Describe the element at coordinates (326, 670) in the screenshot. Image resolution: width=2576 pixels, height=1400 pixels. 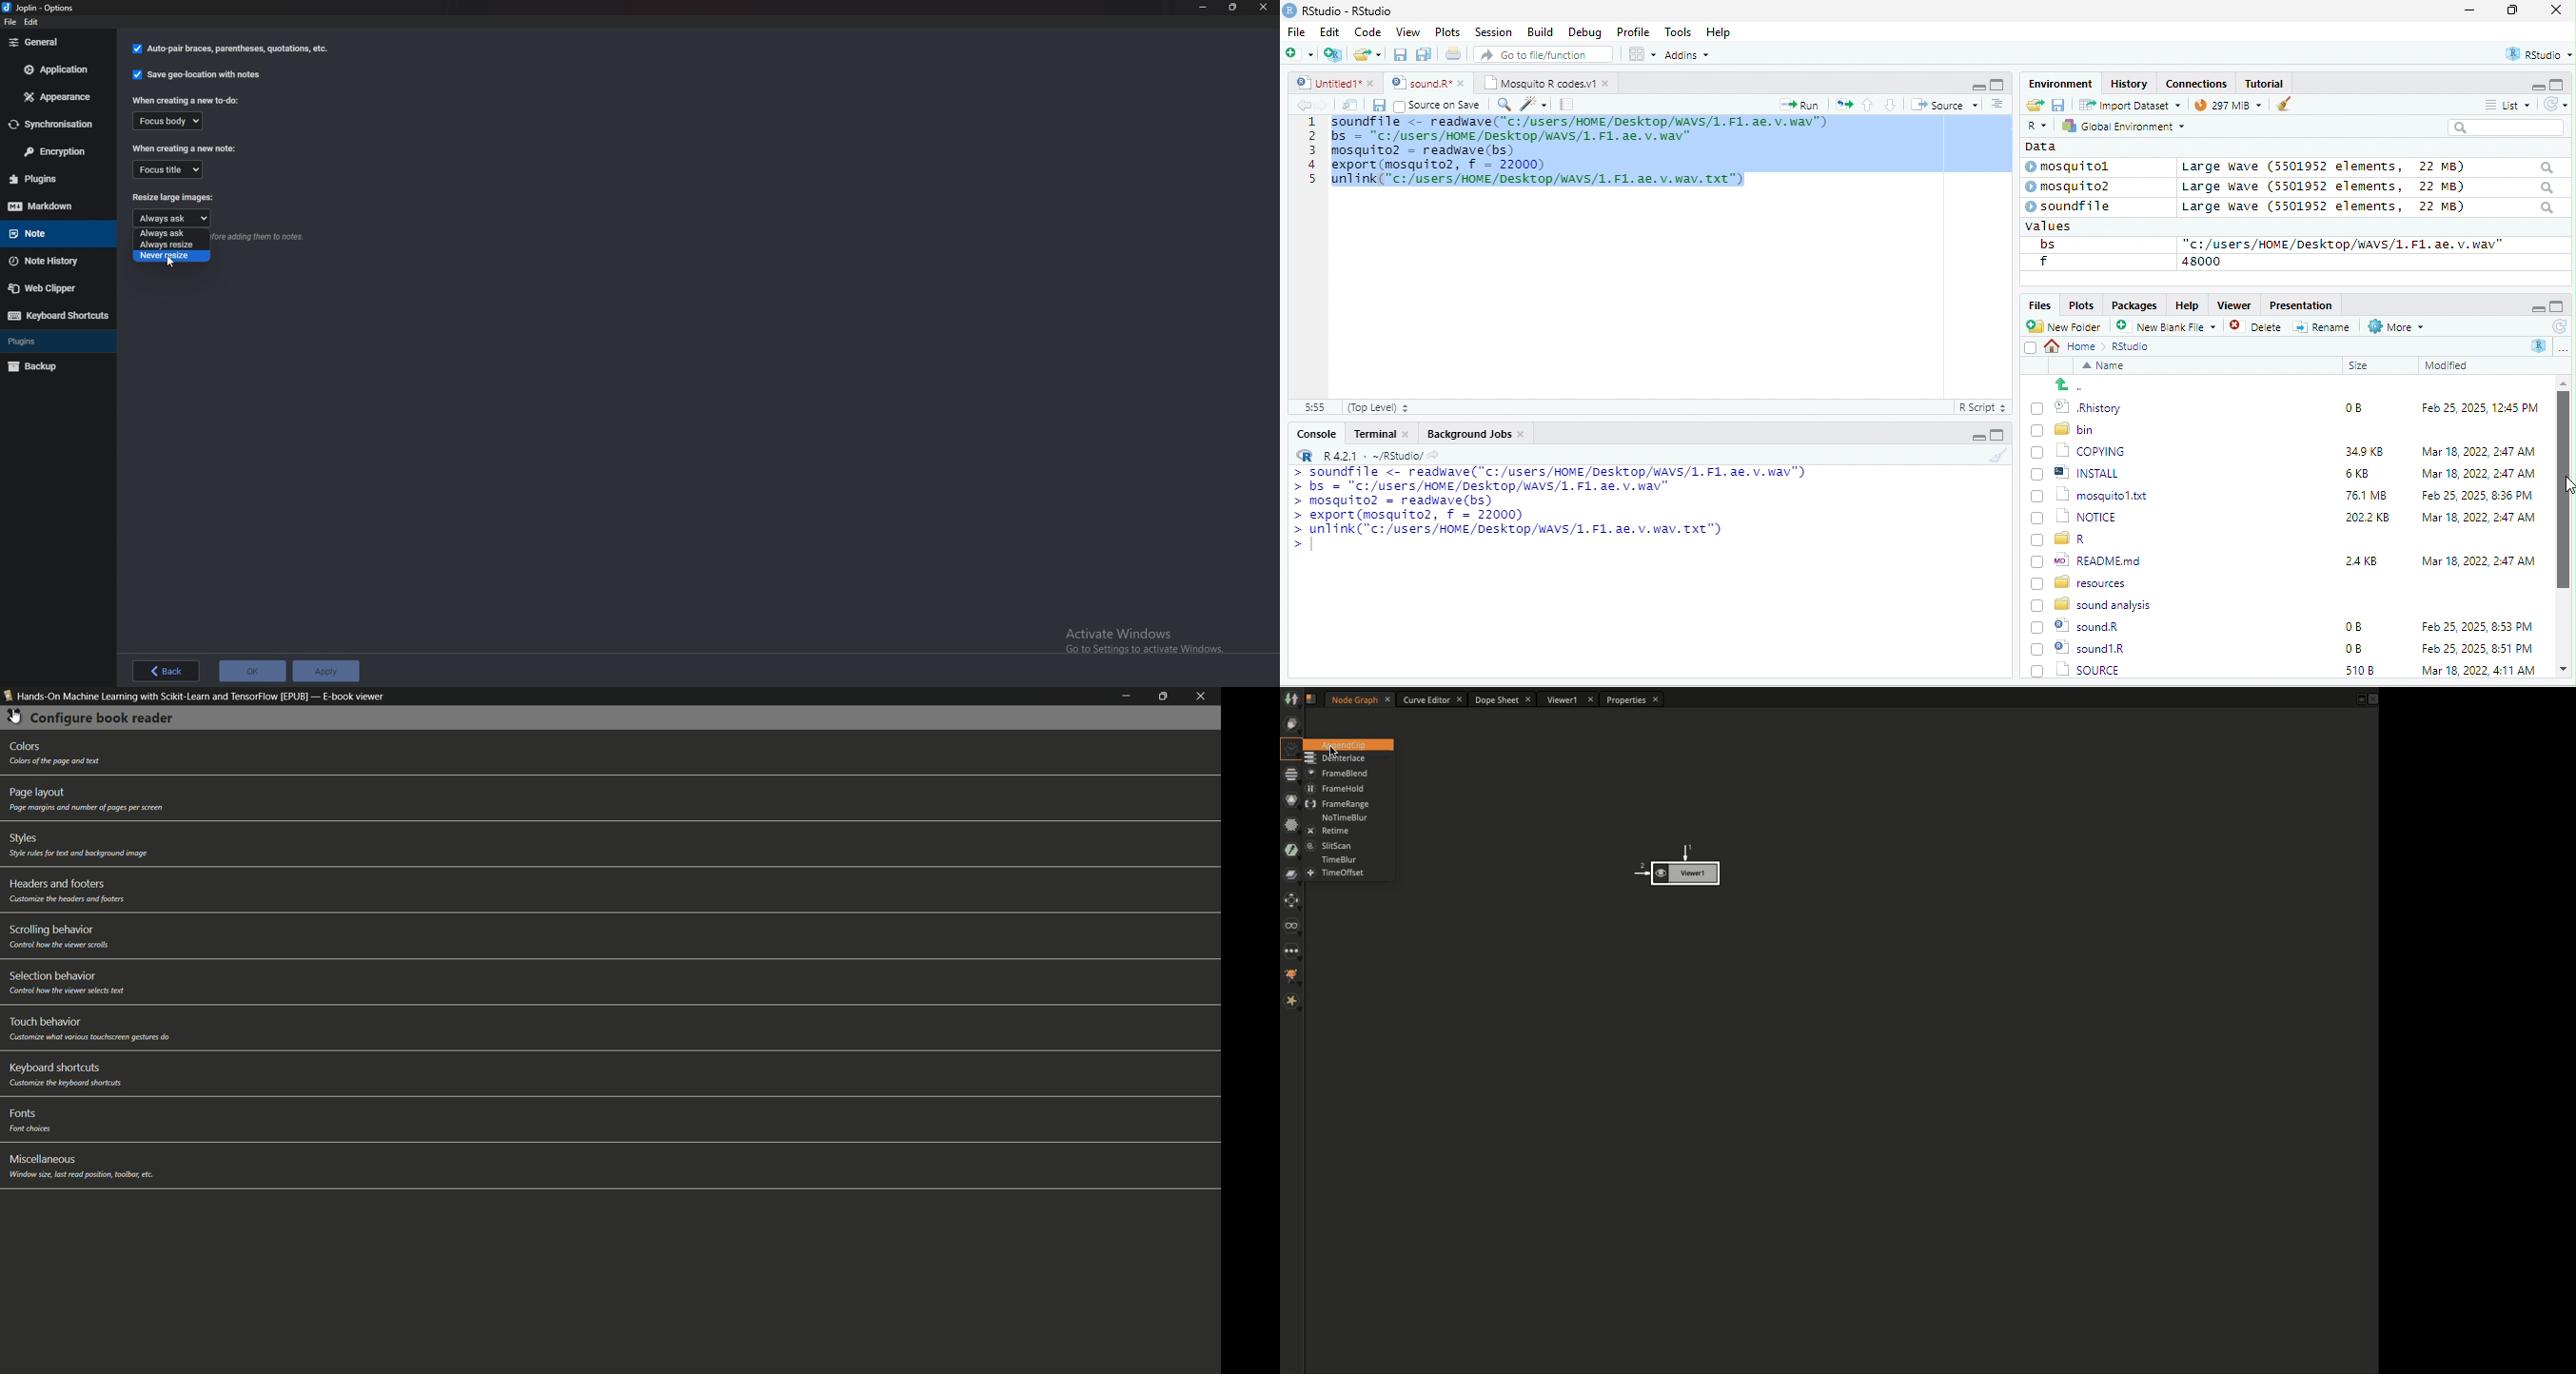
I see `apply` at that location.